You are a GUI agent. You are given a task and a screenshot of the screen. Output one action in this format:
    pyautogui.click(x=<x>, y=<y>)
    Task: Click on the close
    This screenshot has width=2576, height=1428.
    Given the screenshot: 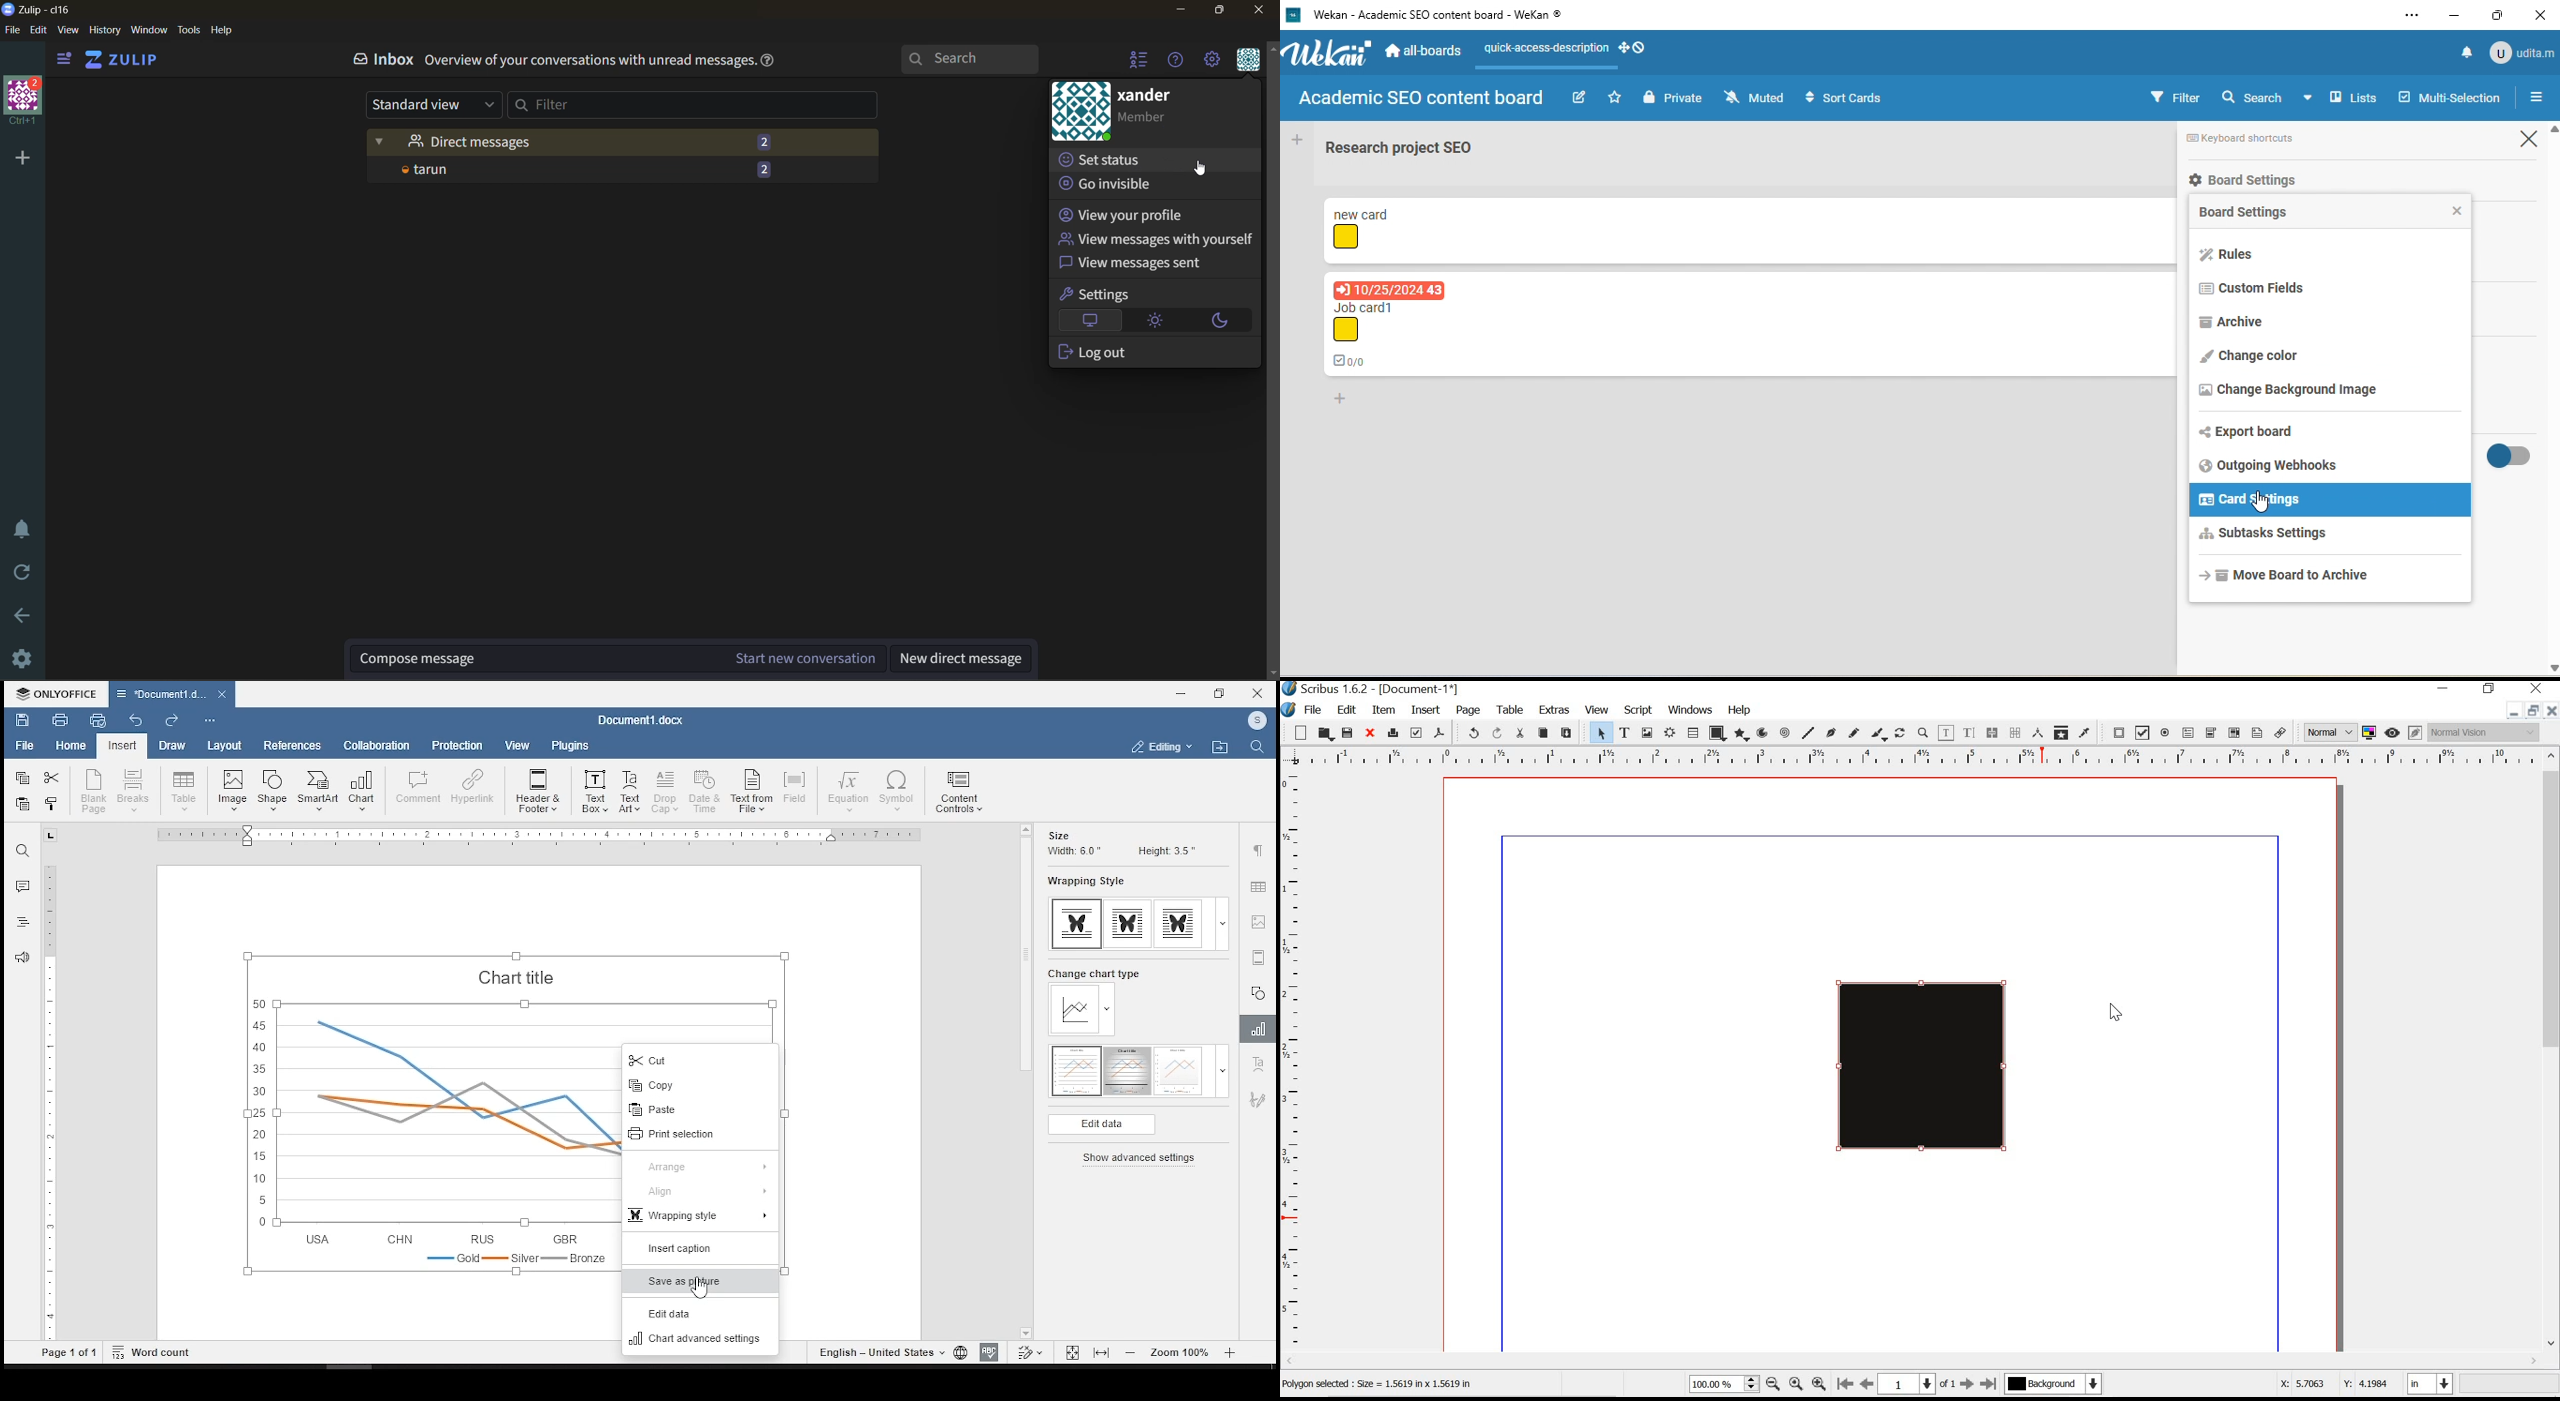 What is the action you would take?
    pyautogui.click(x=2551, y=712)
    